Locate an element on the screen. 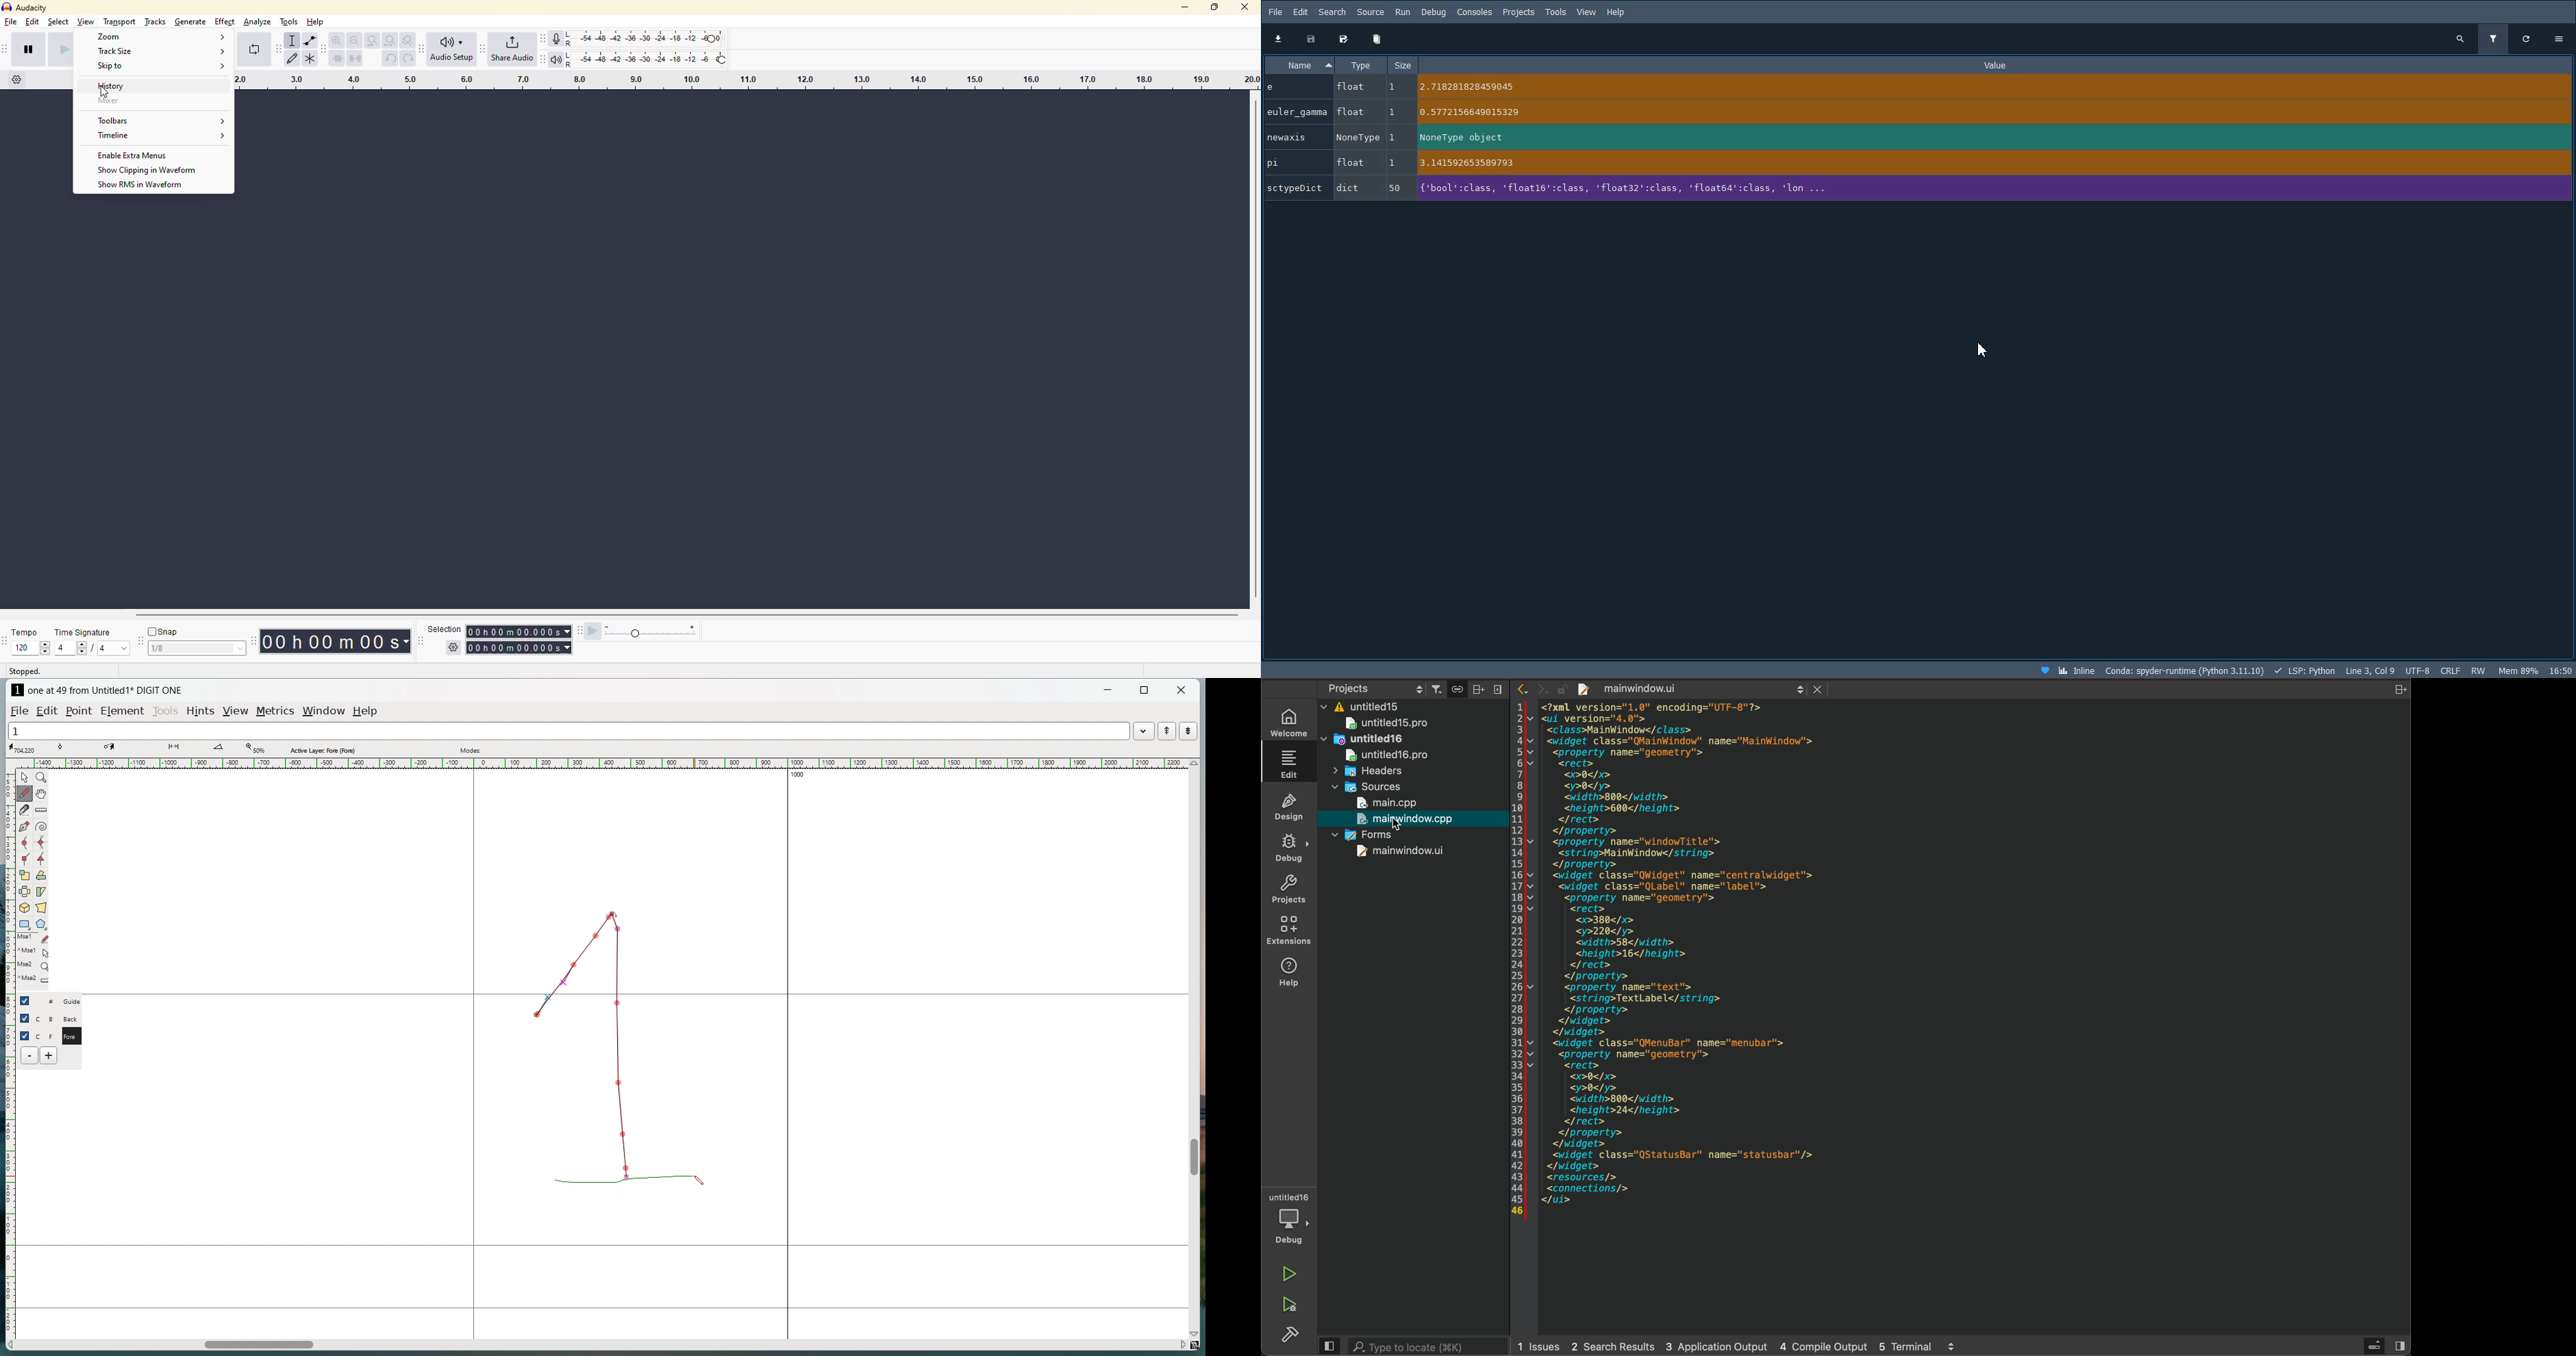 The image size is (2576, 1372). last used tools is located at coordinates (32, 962).